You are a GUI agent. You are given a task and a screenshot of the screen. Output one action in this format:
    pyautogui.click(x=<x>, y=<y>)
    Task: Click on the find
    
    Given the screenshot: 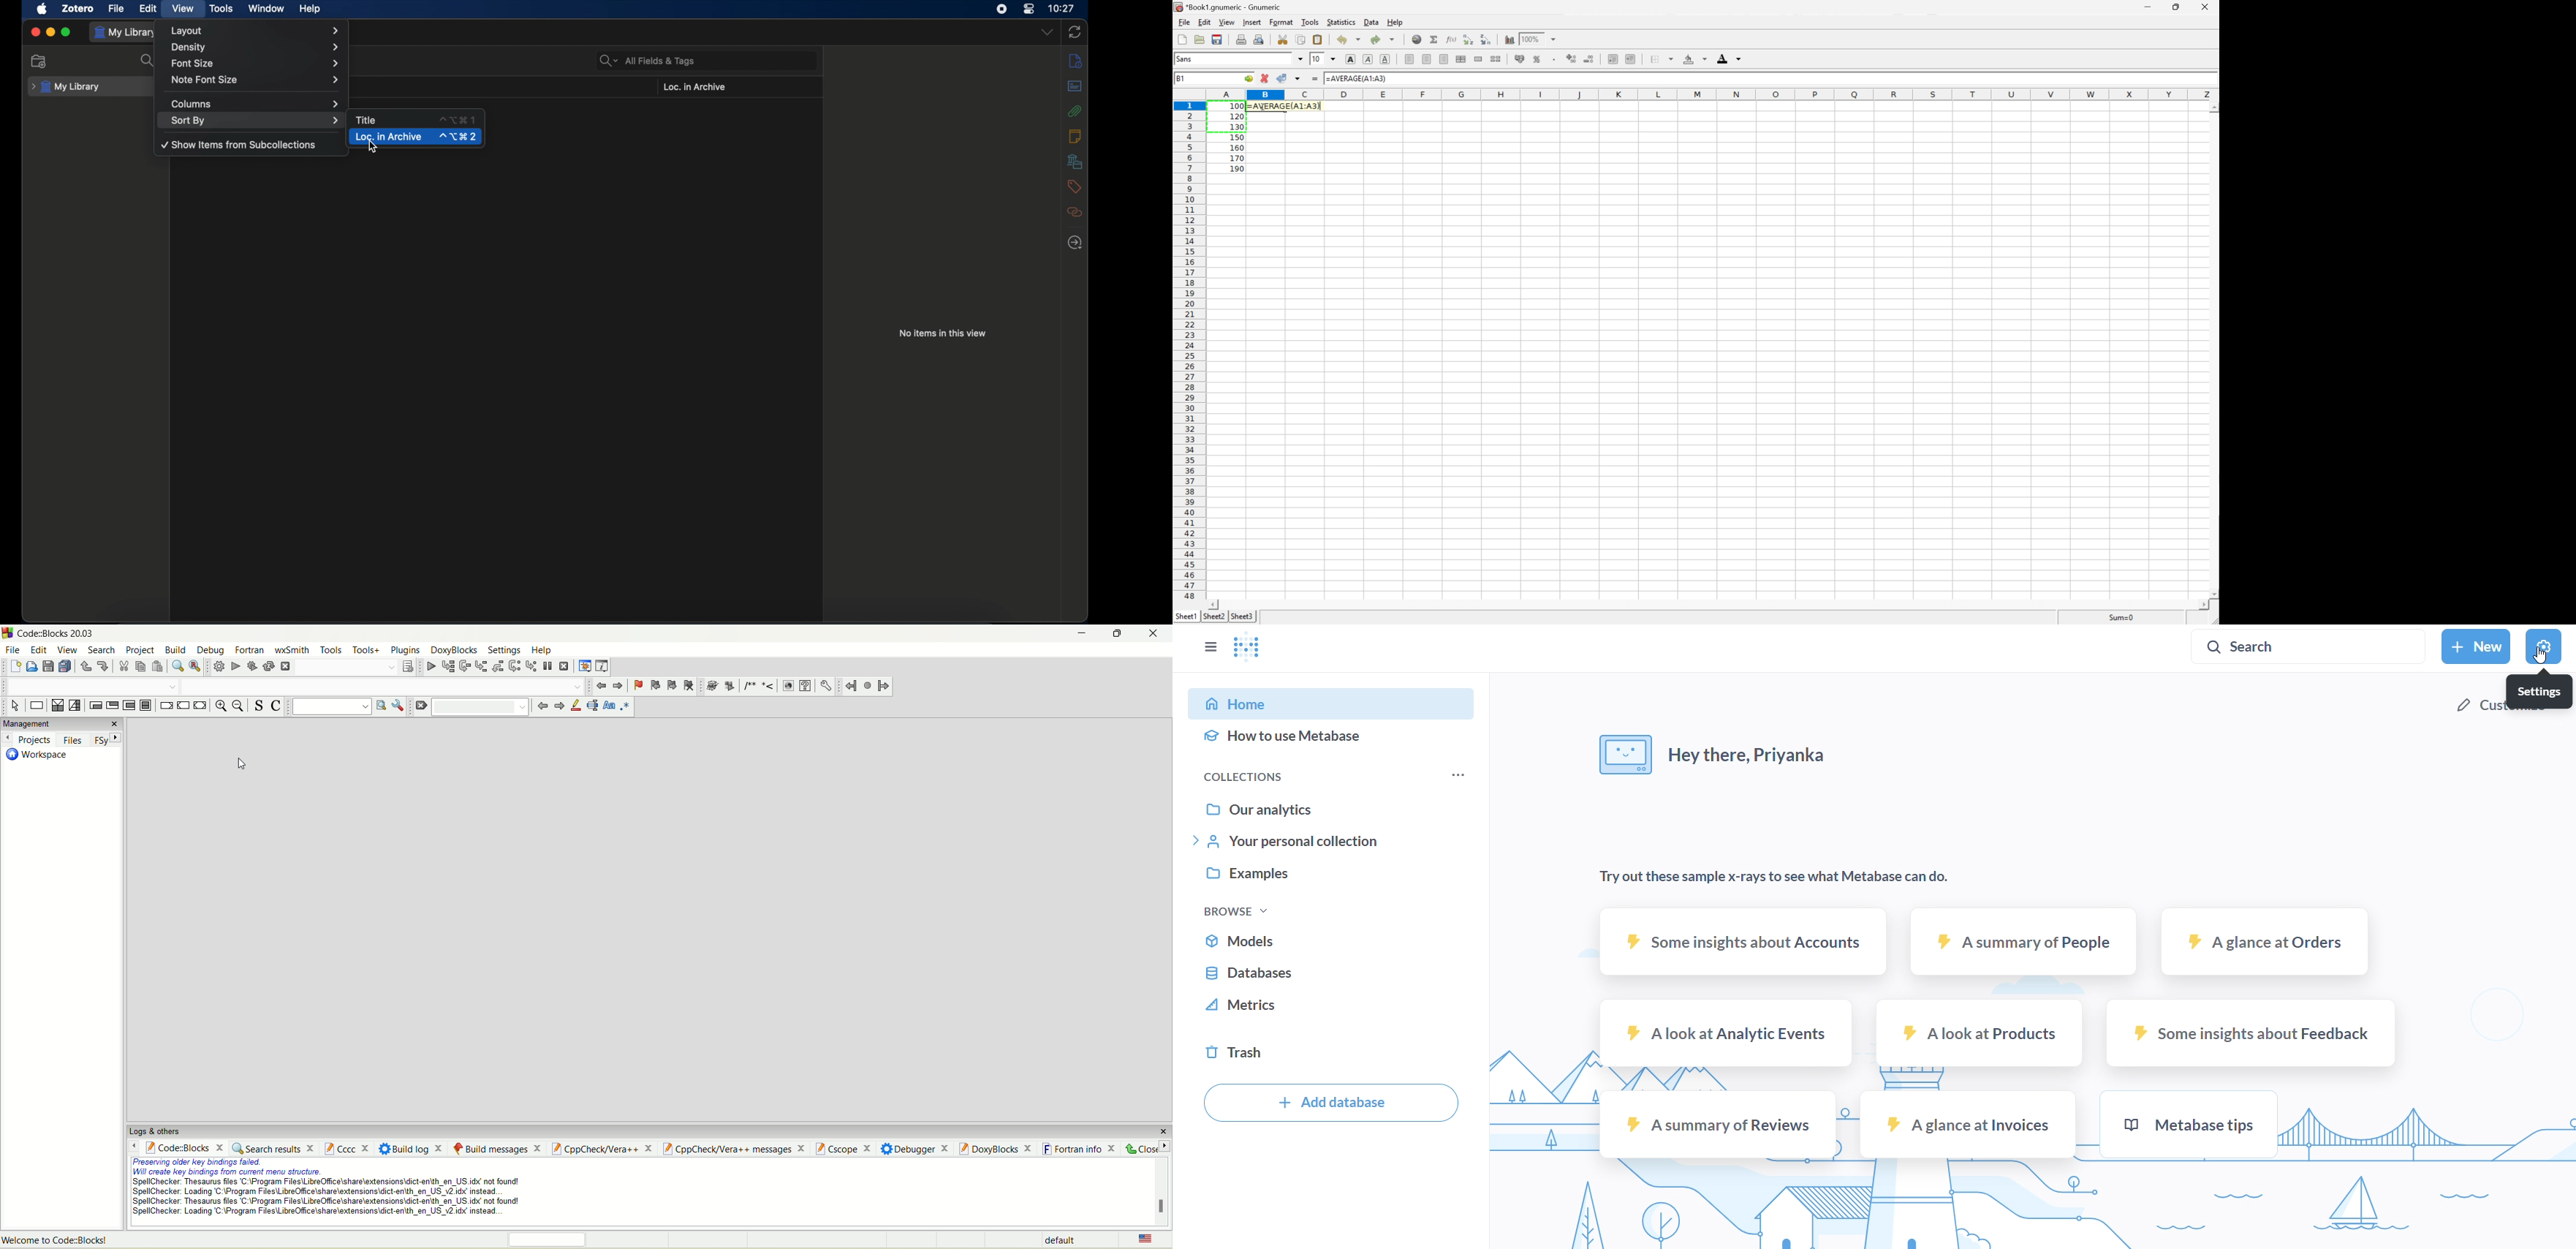 What is the action you would take?
    pyautogui.click(x=175, y=667)
    